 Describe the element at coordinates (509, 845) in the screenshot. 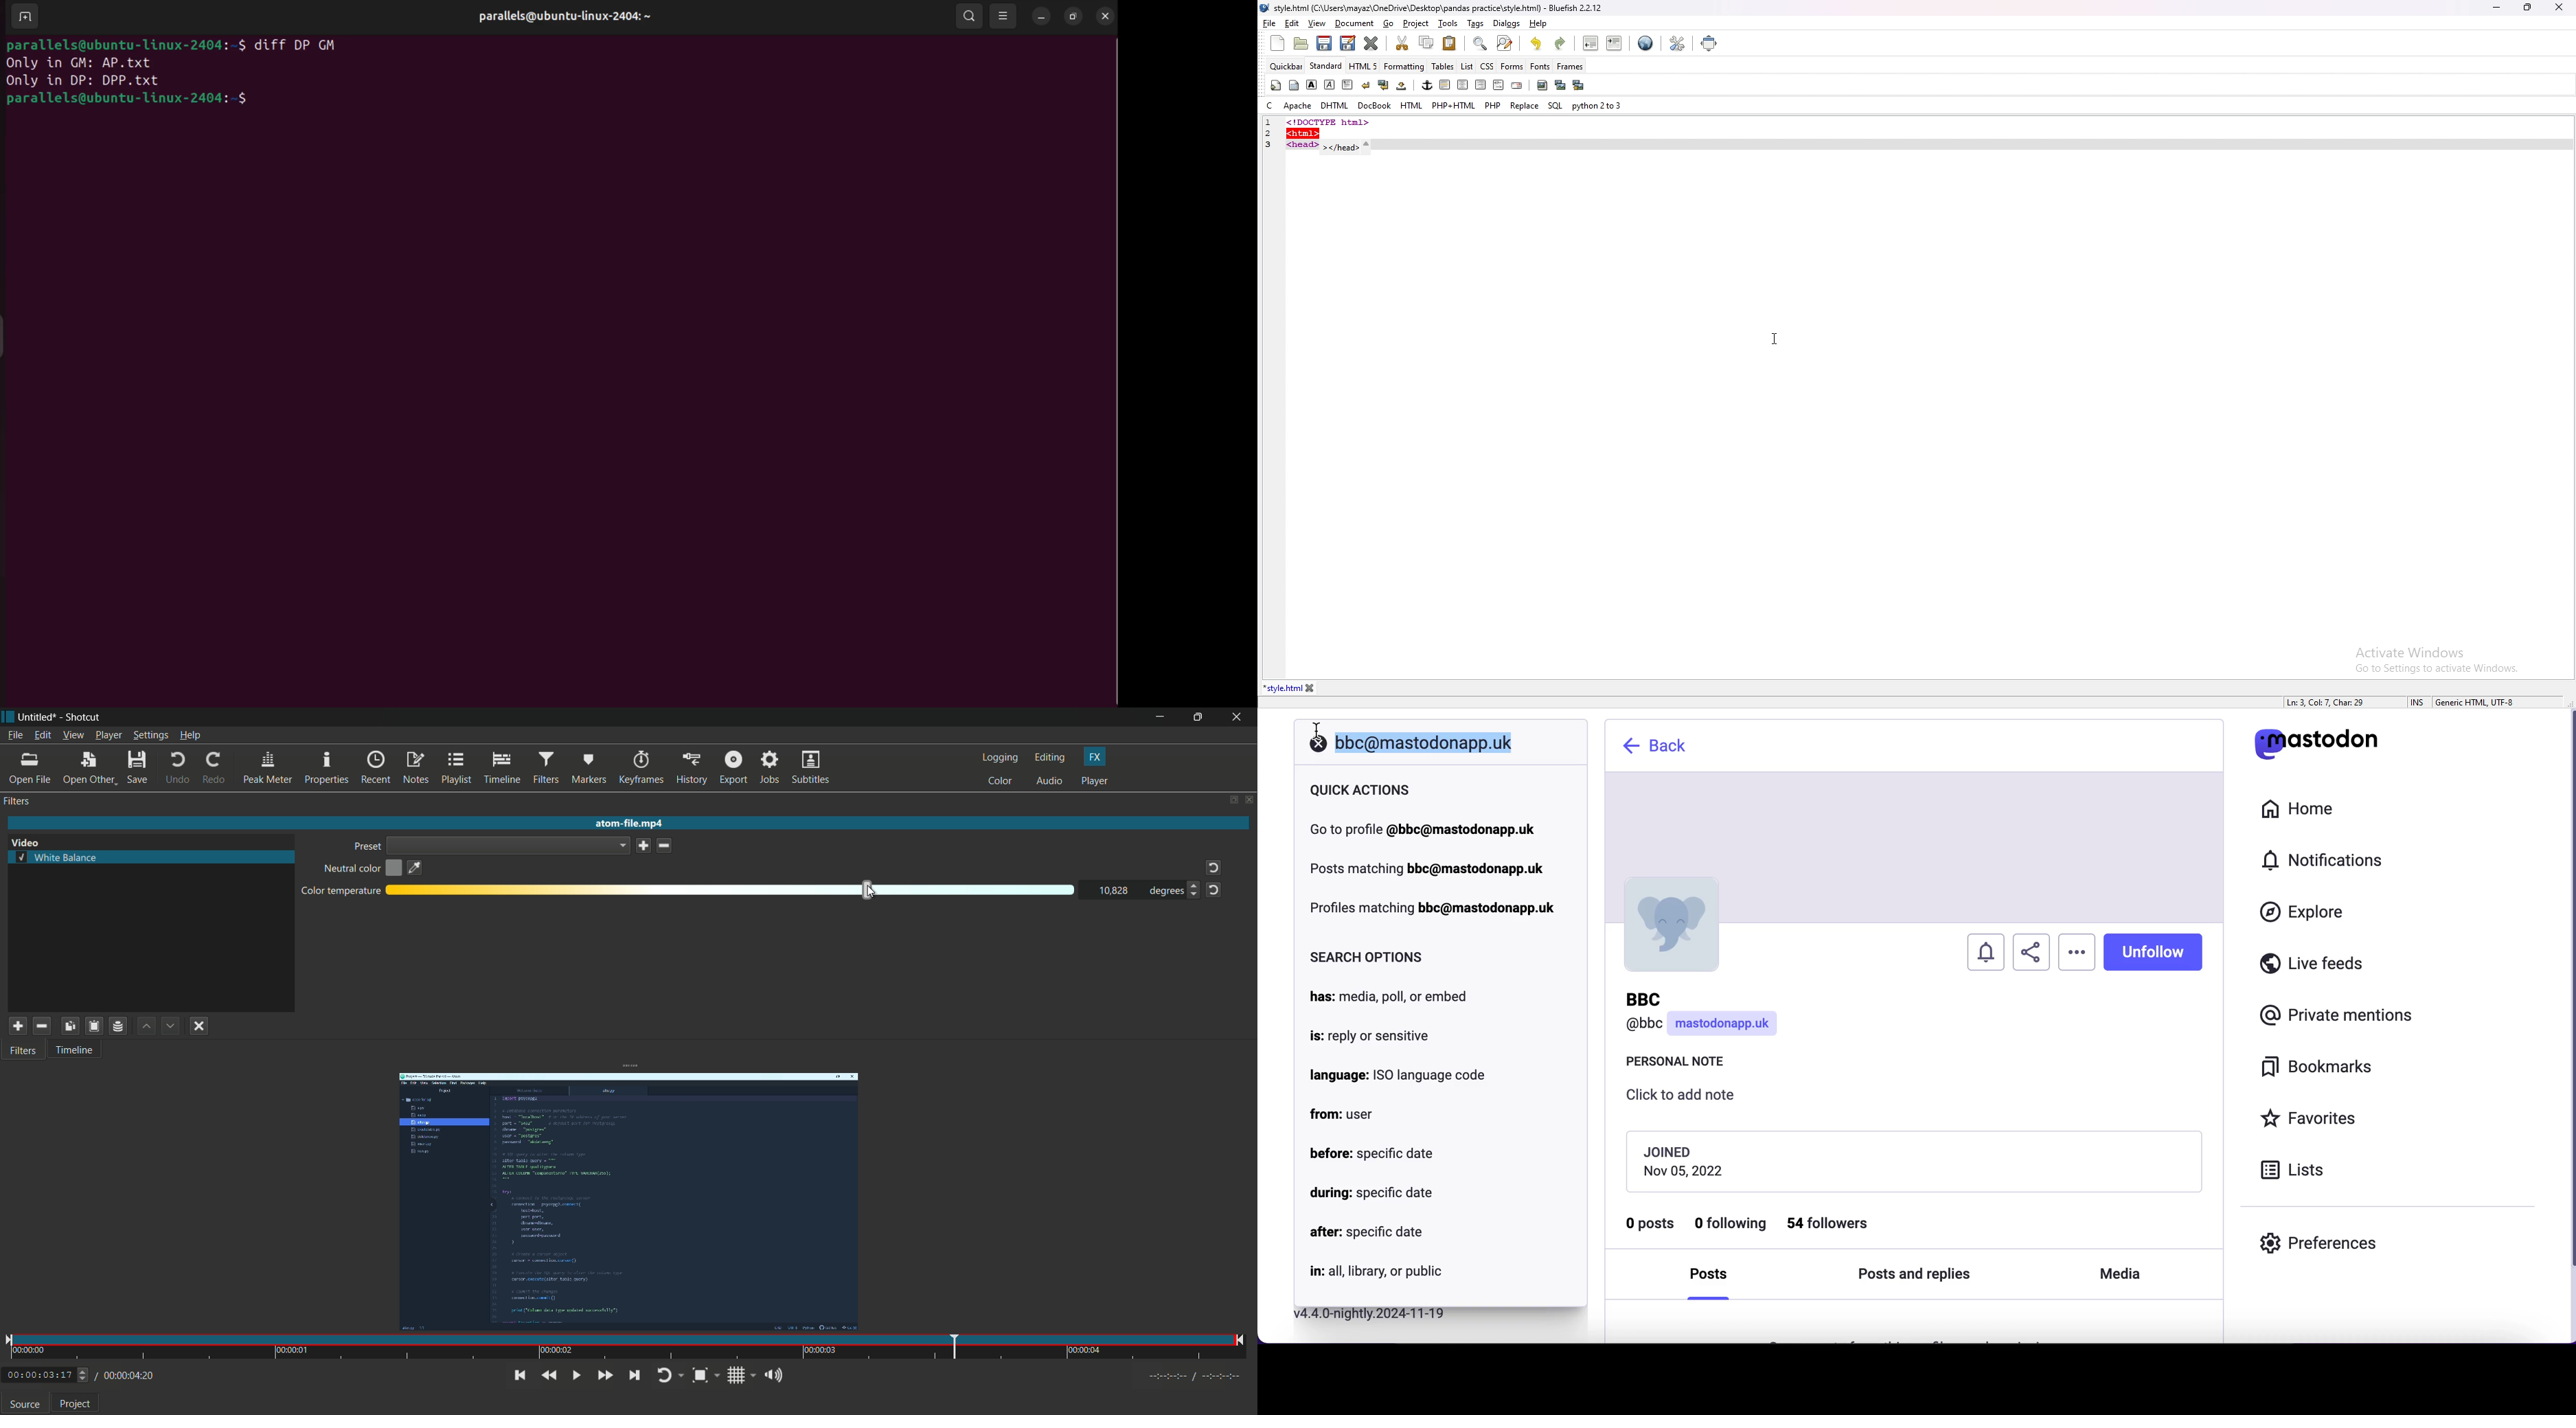

I see `dropdown` at that location.